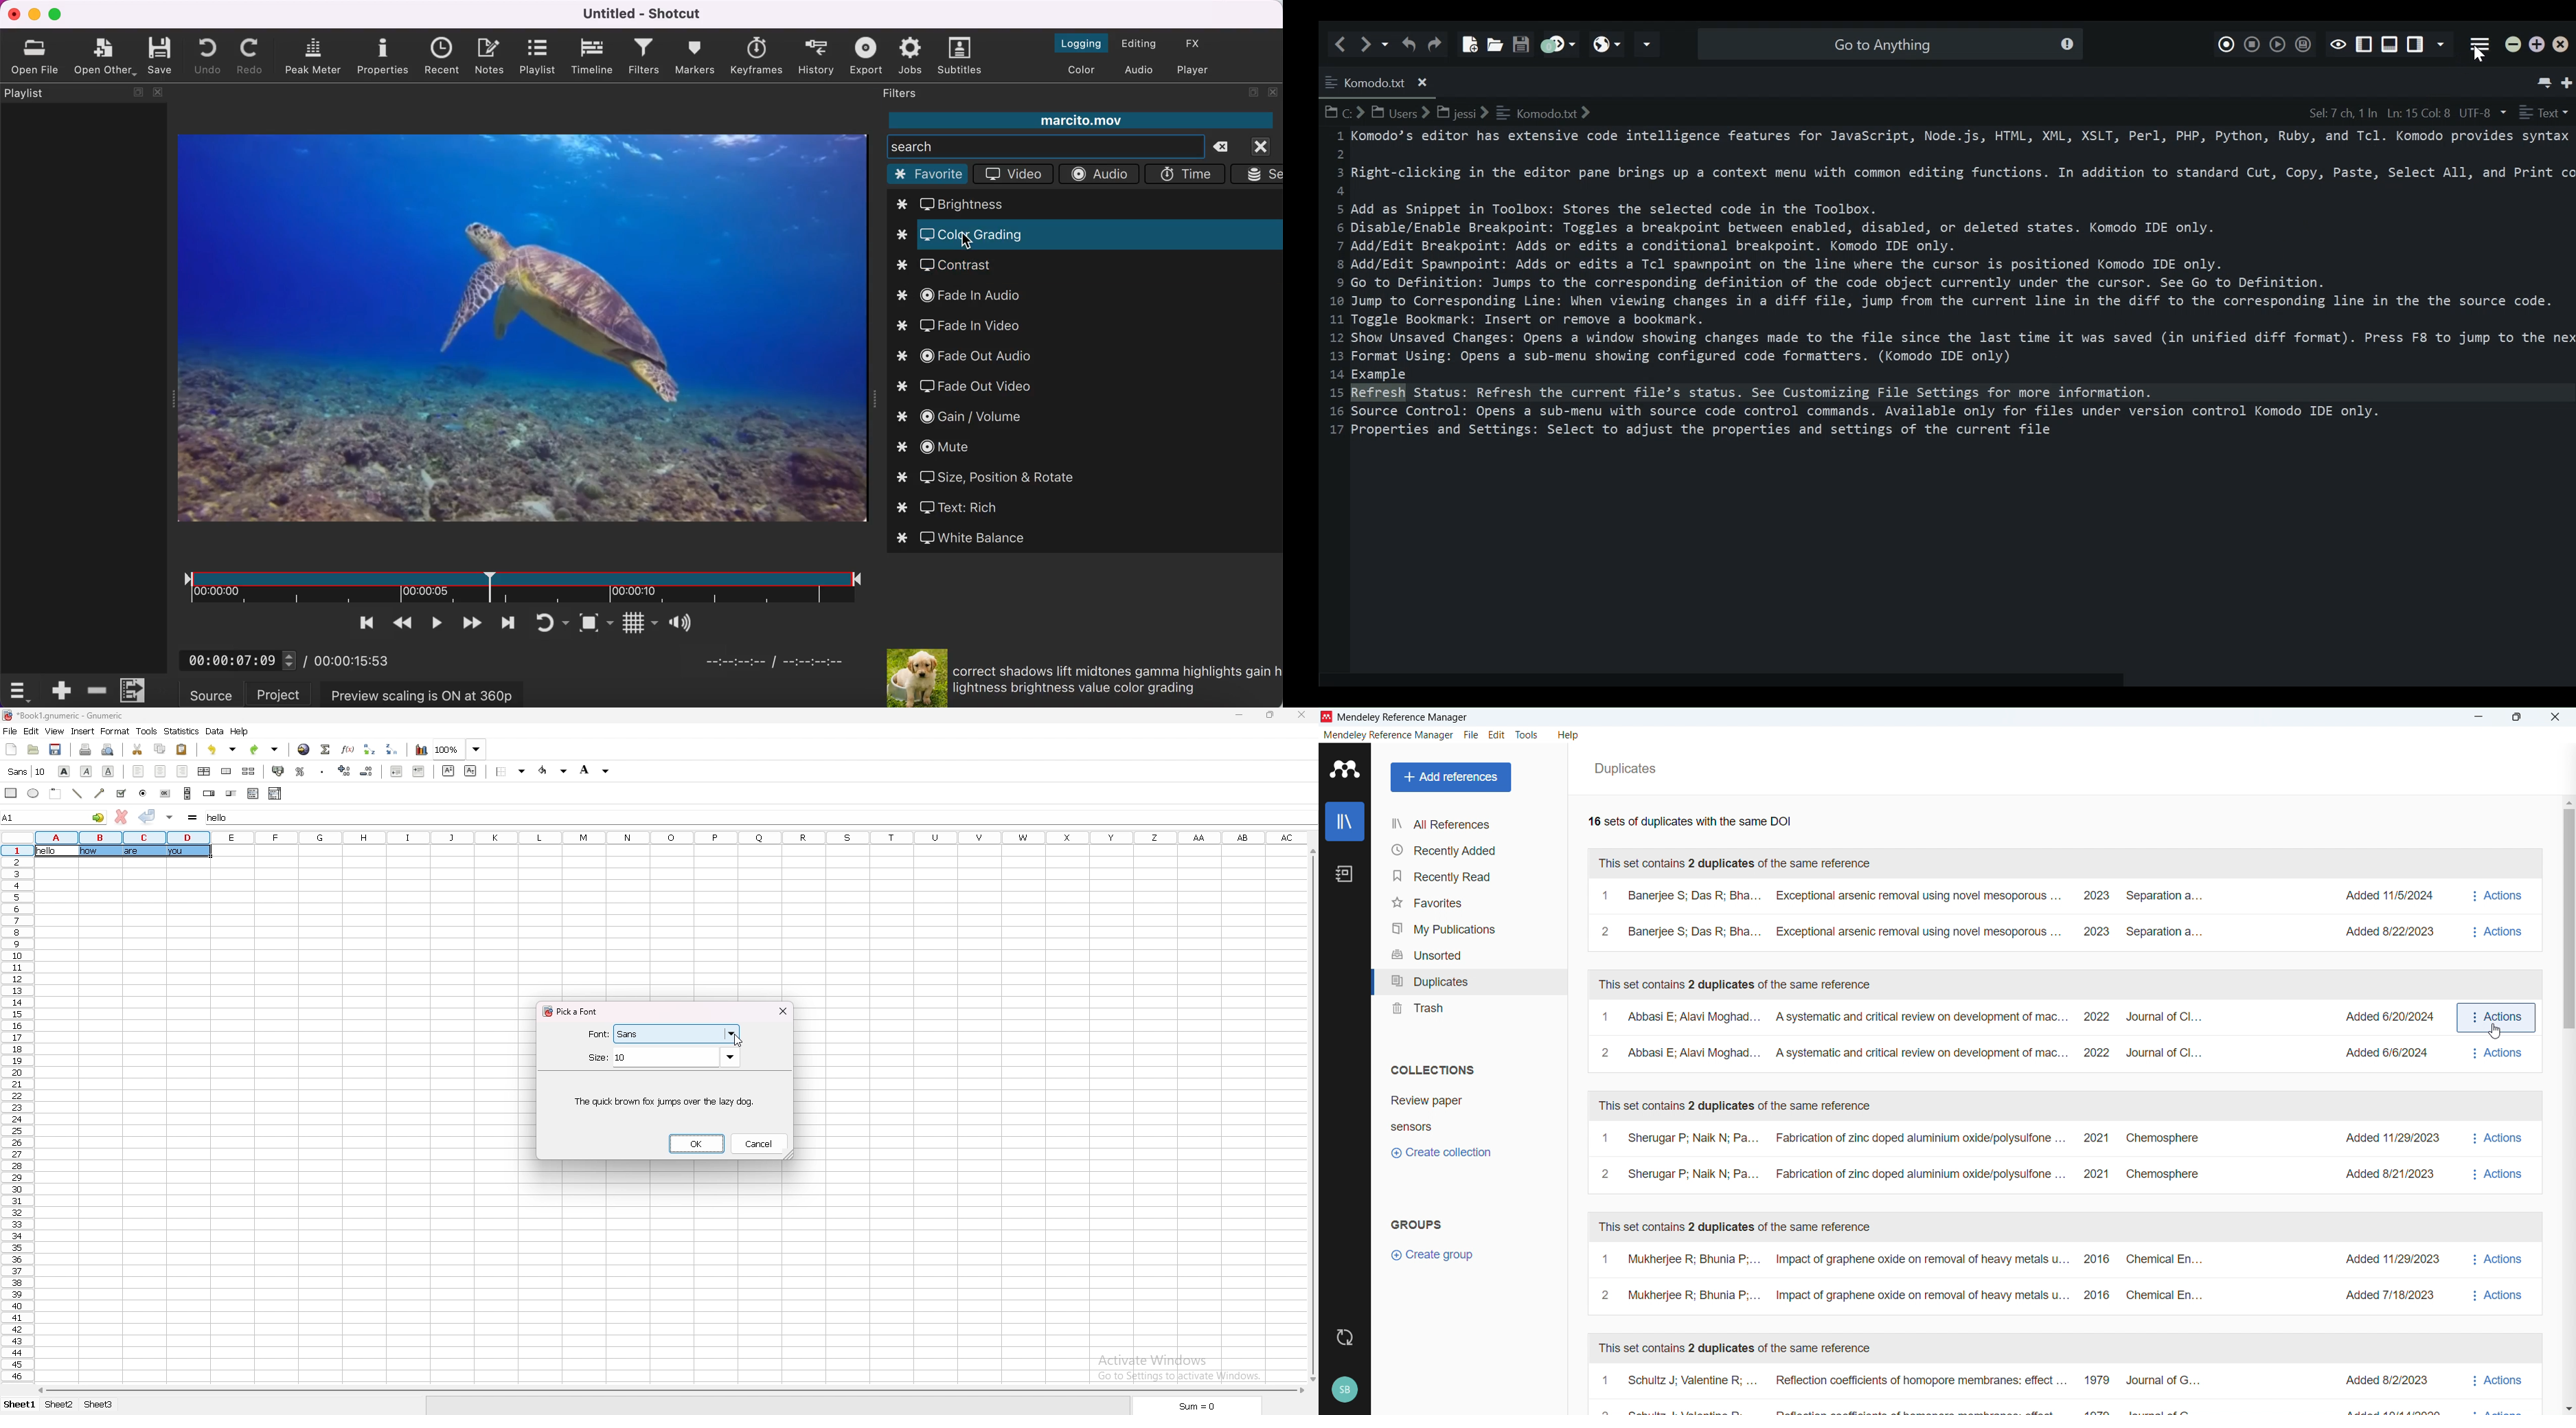 The width and height of the screenshot is (2576, 1428). What do you see at coordinates (32, 730) in the screenshot?
I see `edit` at bounding box center [32, 730].